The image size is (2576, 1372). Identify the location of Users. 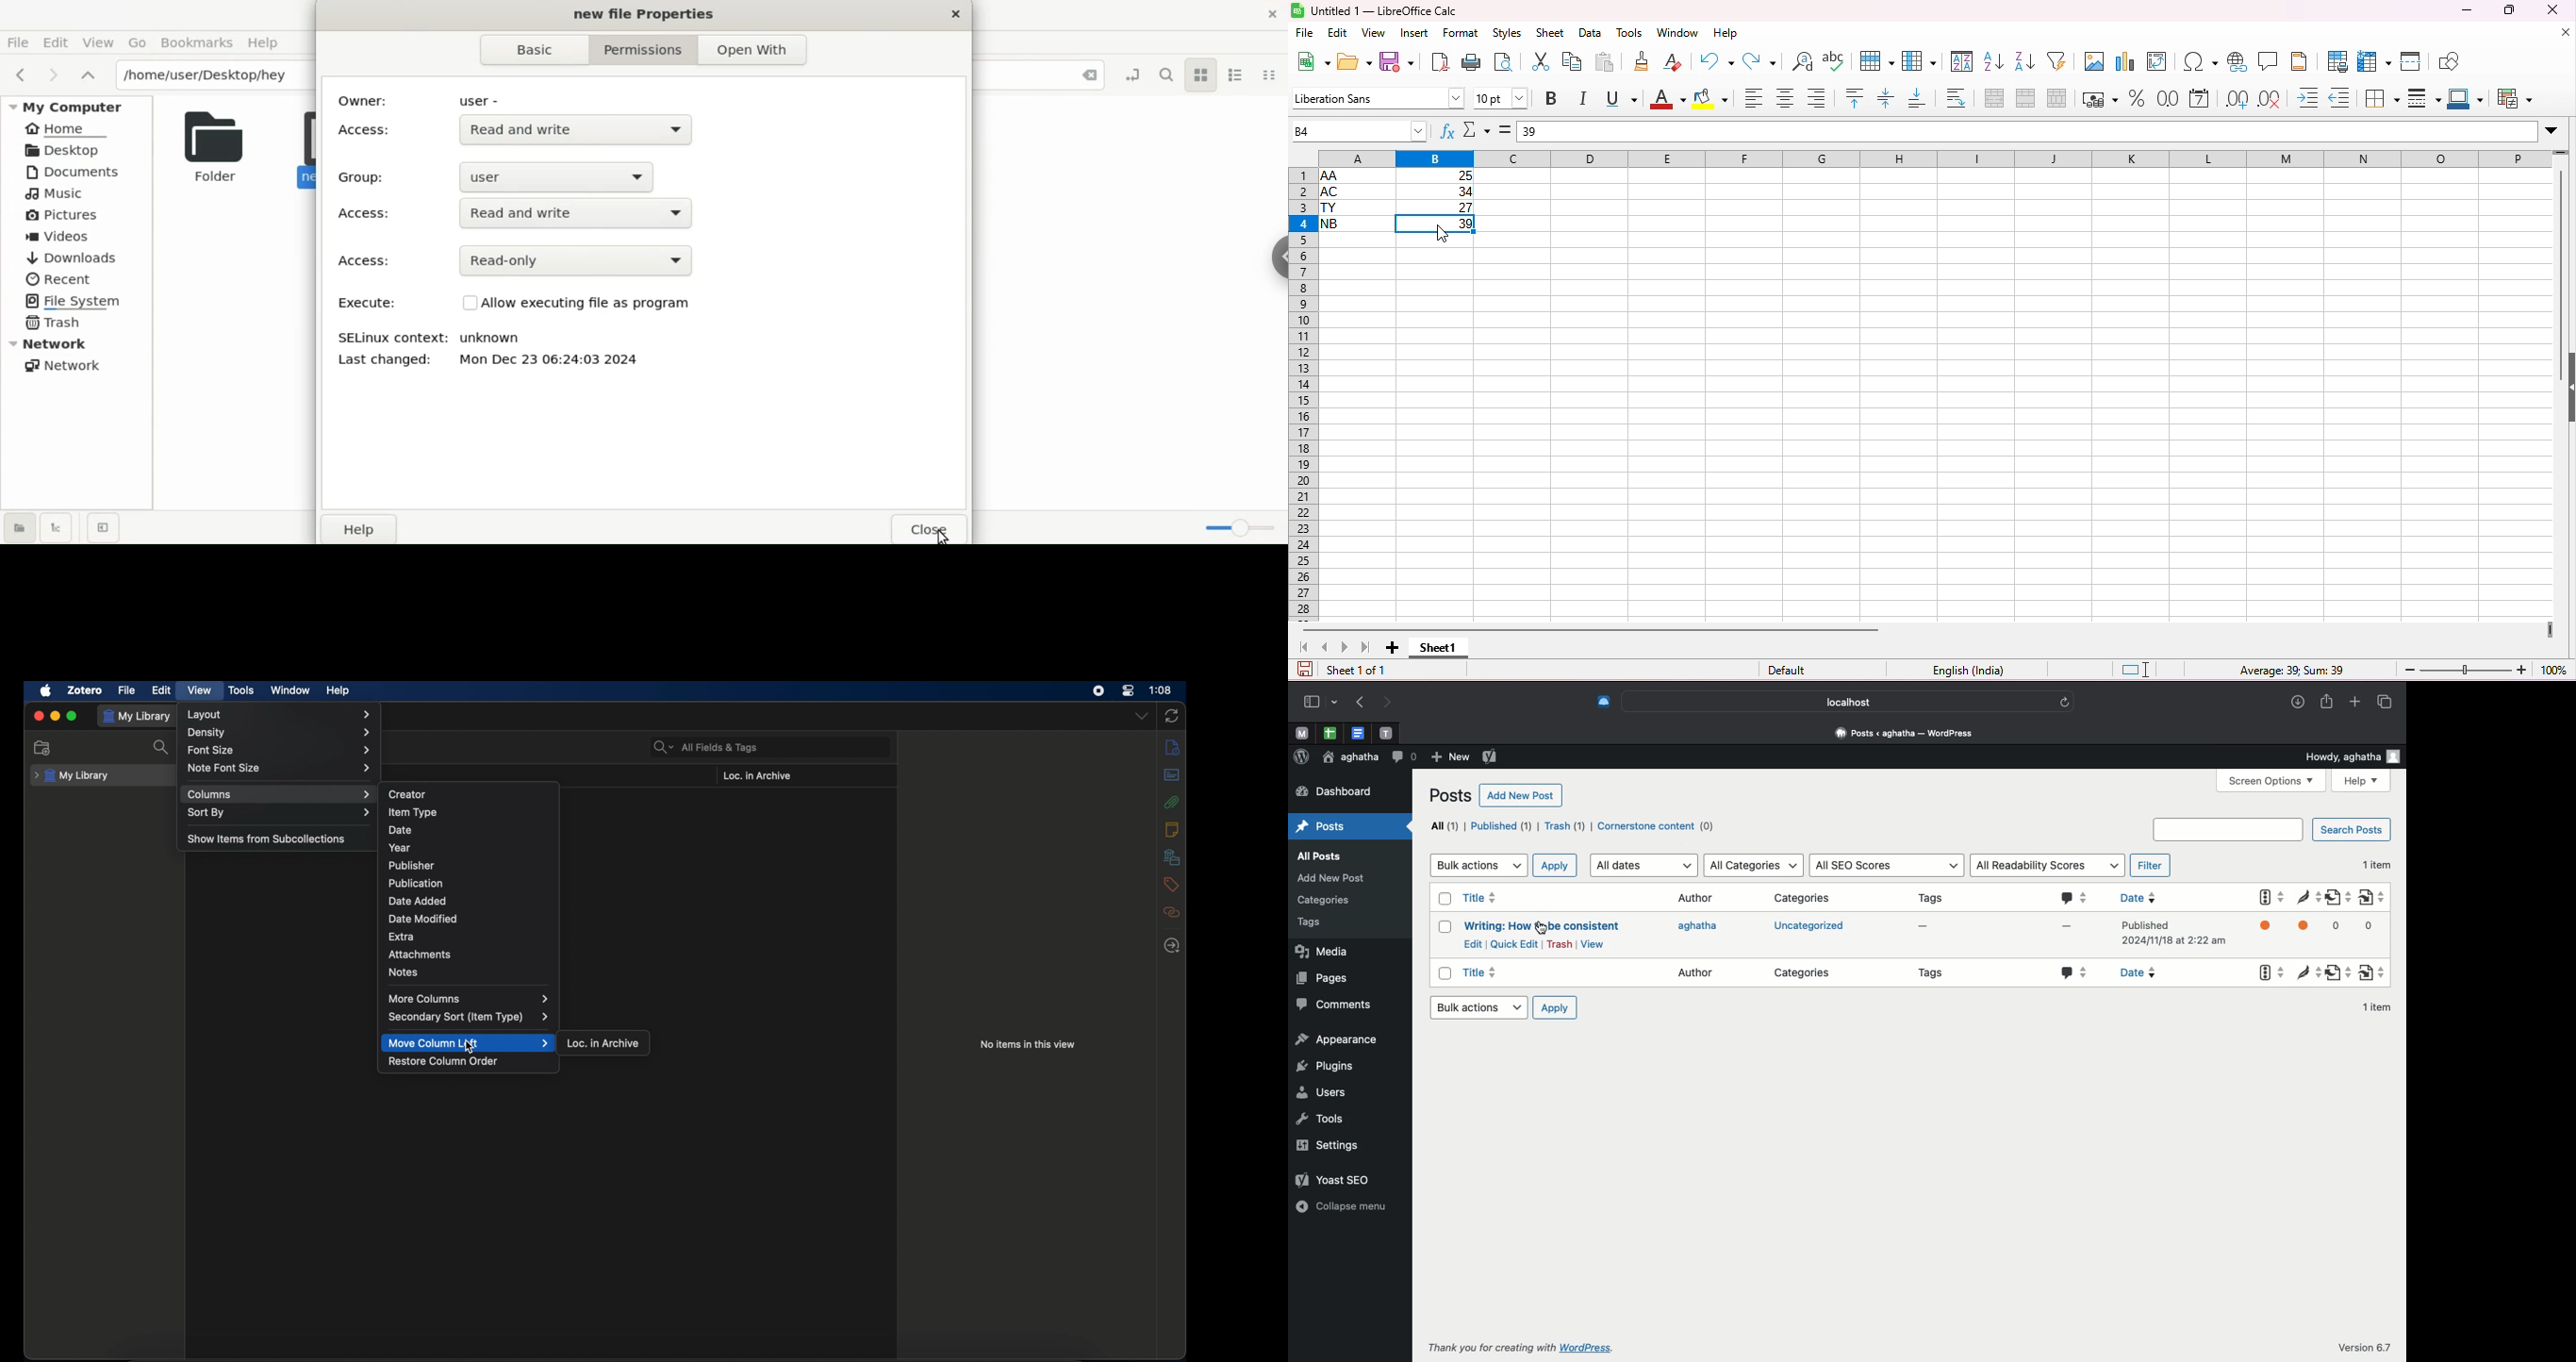
(1324, 1087).